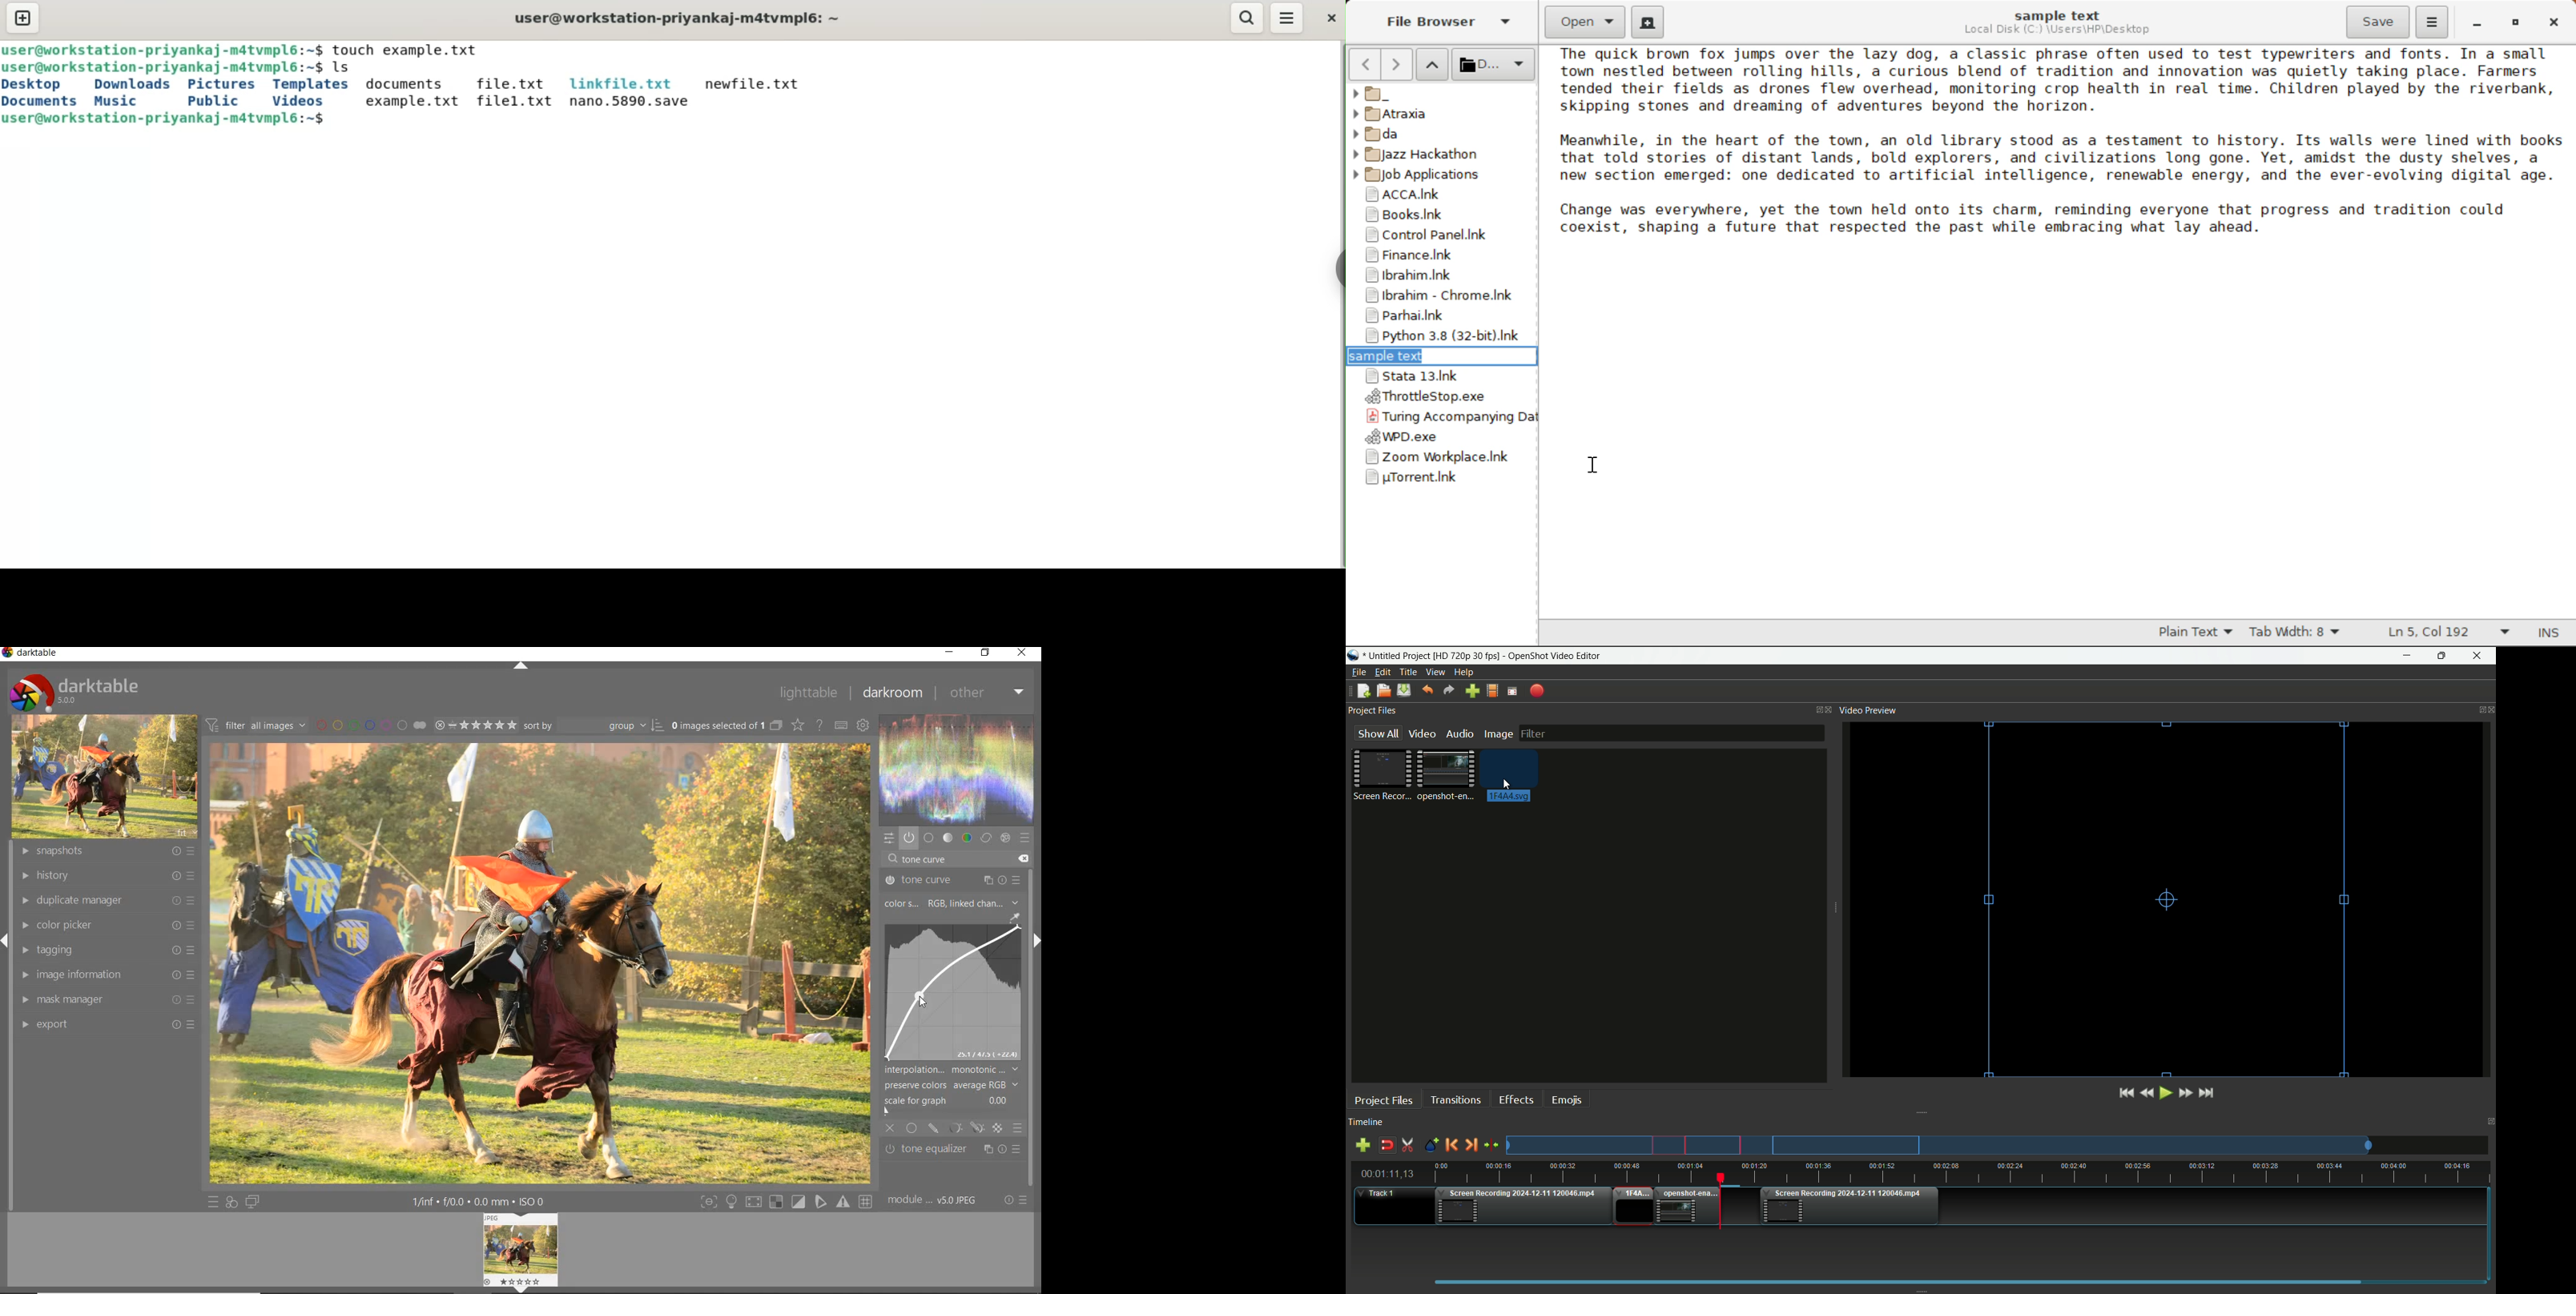 This screenshot has width=2576, height=1316. Describe the element at coordinates (102, 777) in the screenshot. I see `image` at that location.